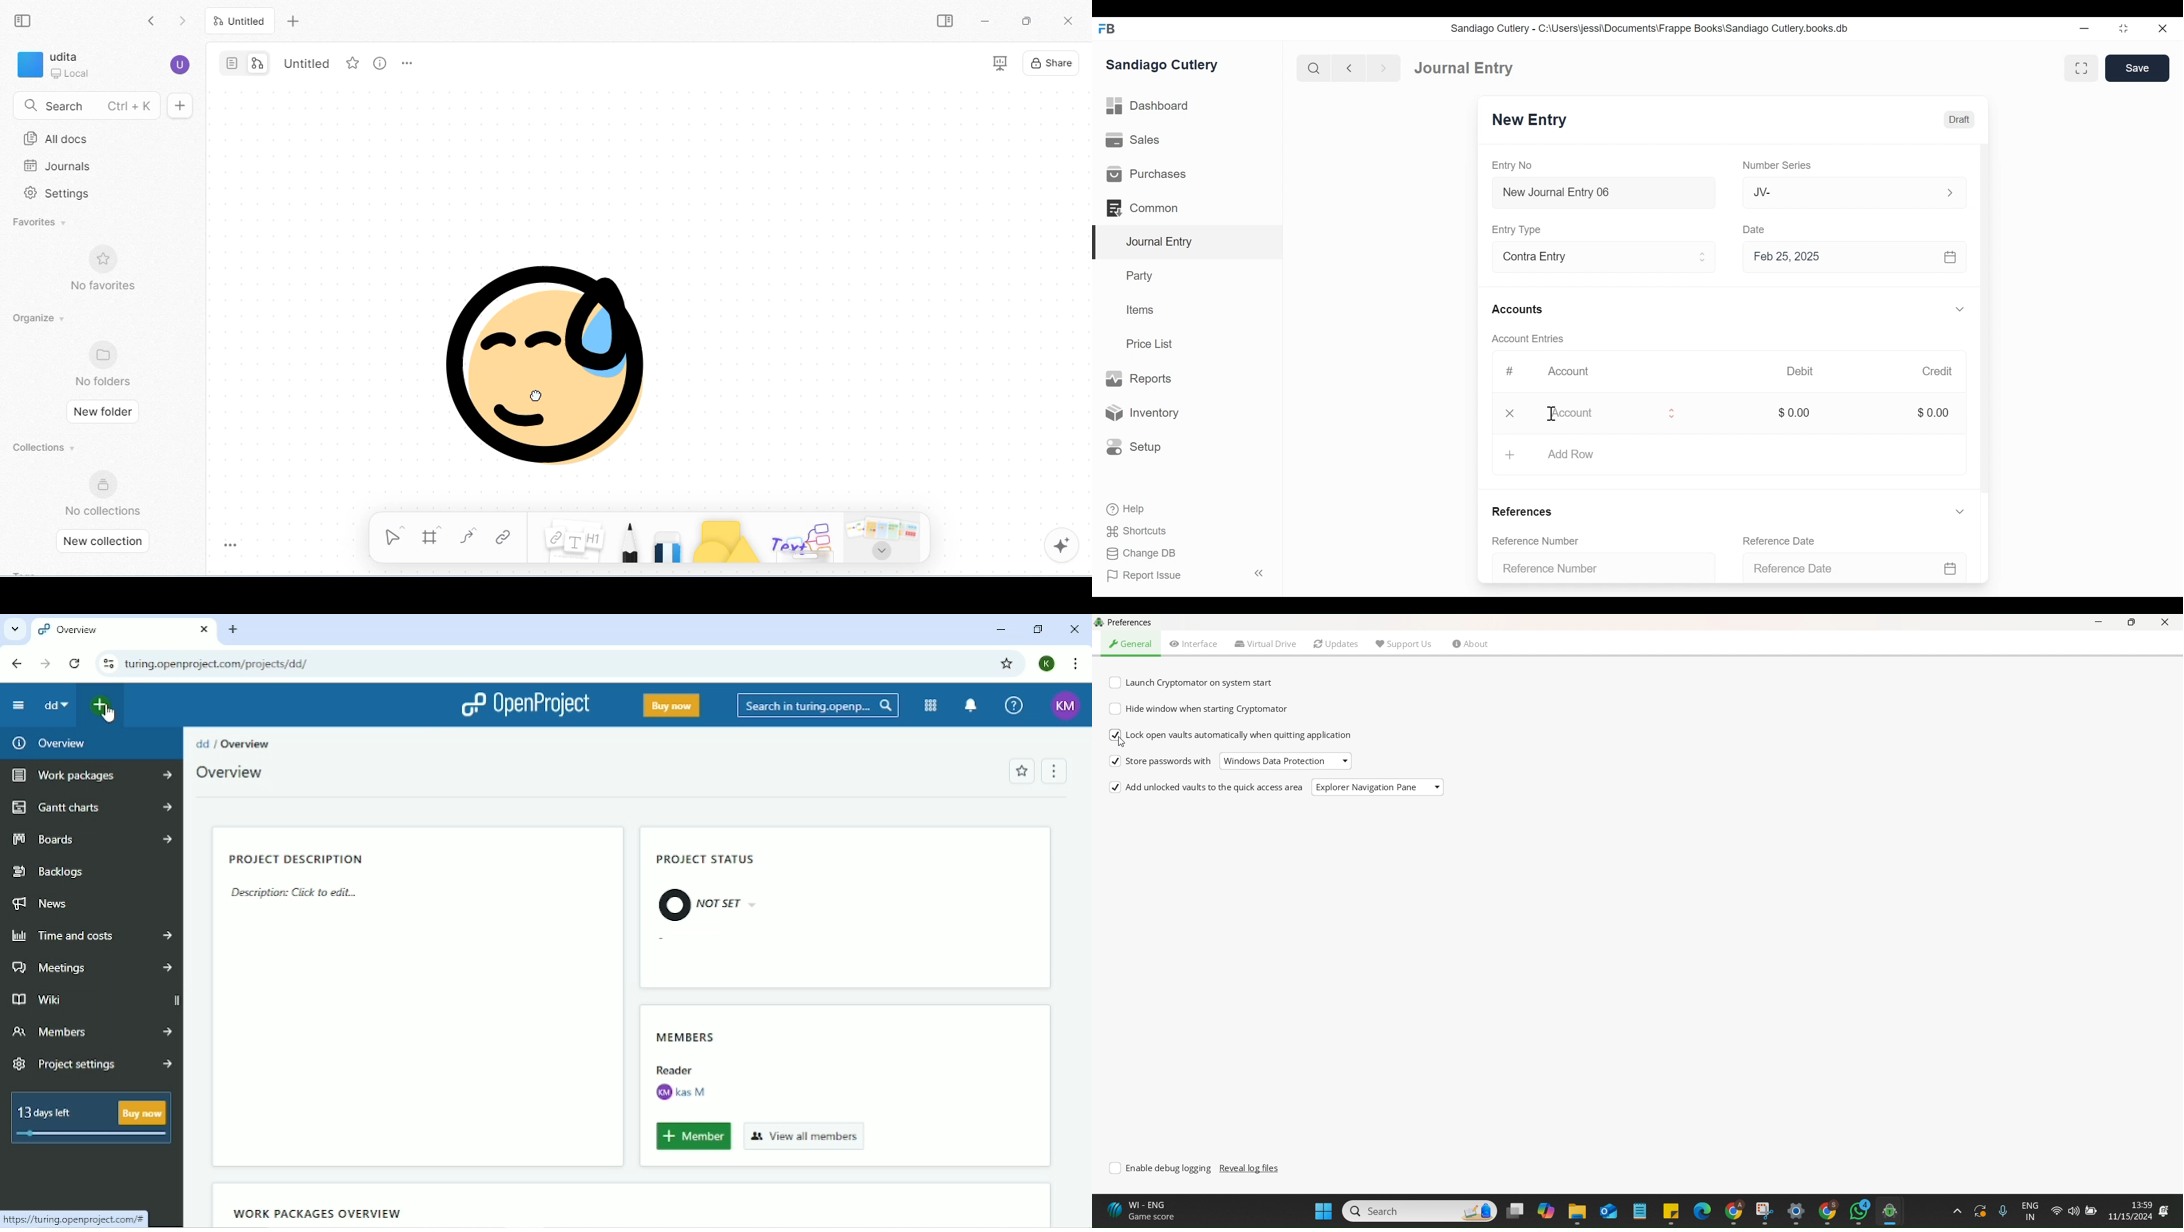 This screenshot has width=2184, height=1232. I want to click on To notification center, so click(971, 706).